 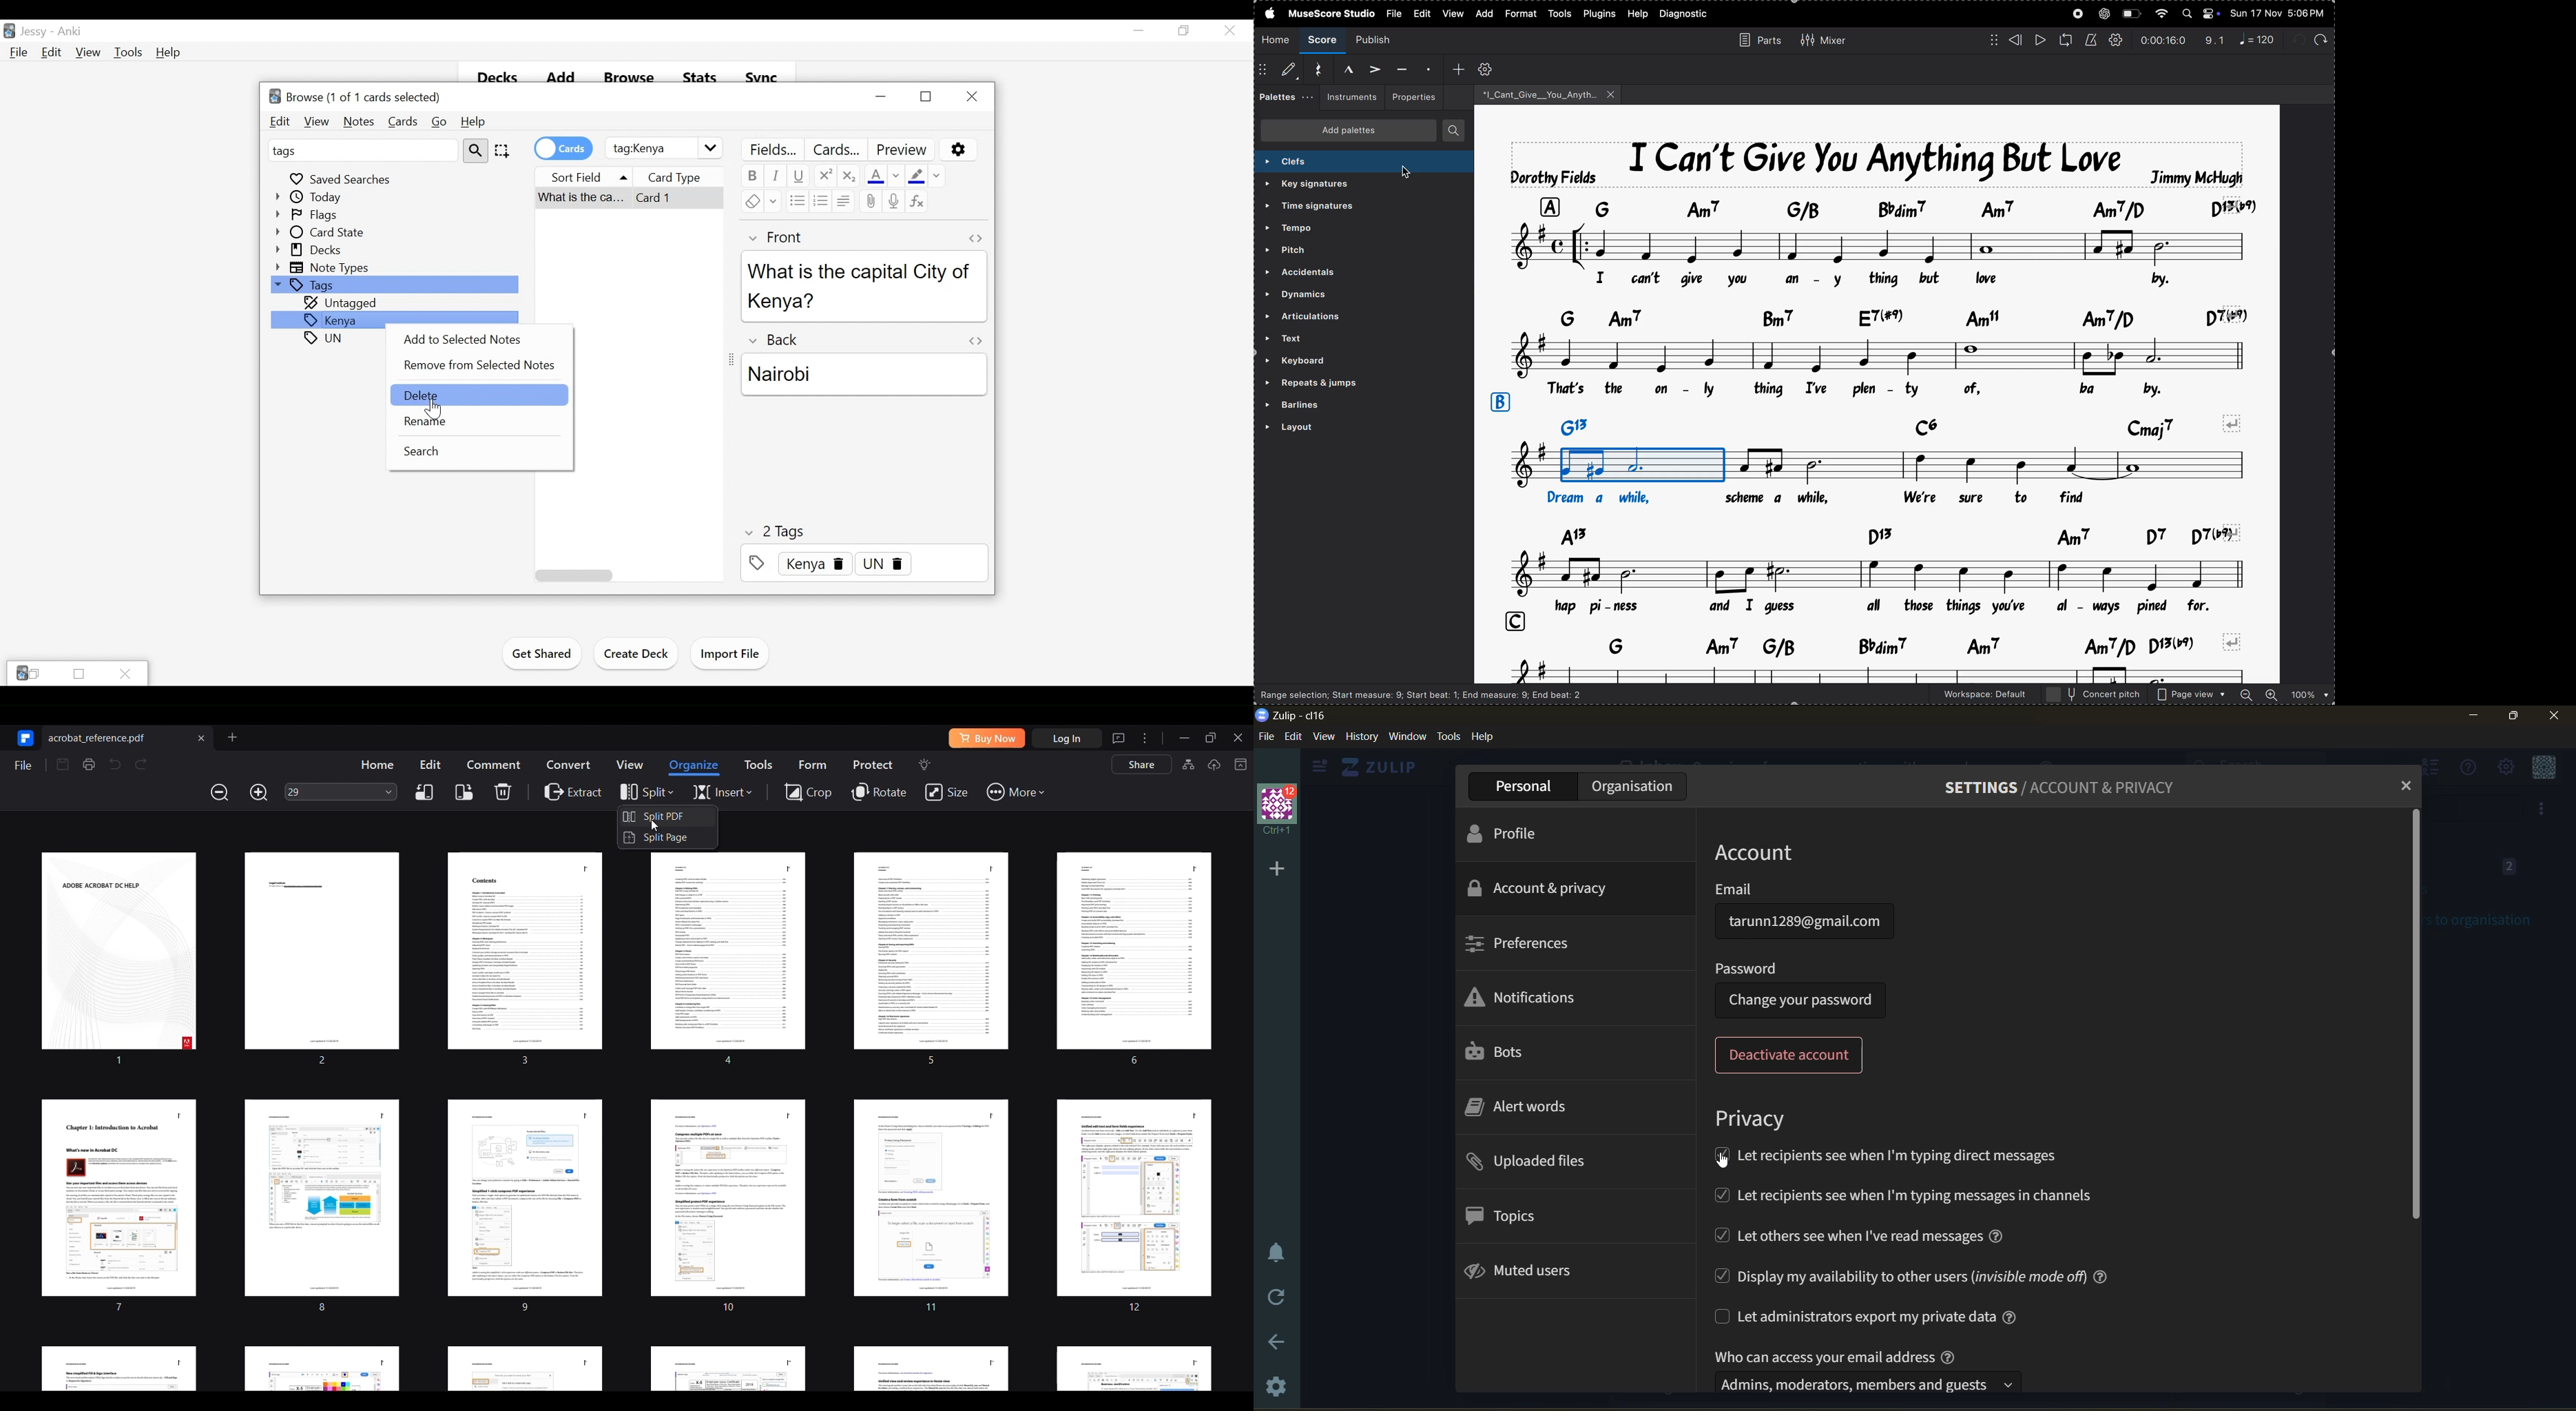 What do you see at coordinates (472, 122) in the screenshot?
I see `Help` at bounding box center [472, 122].